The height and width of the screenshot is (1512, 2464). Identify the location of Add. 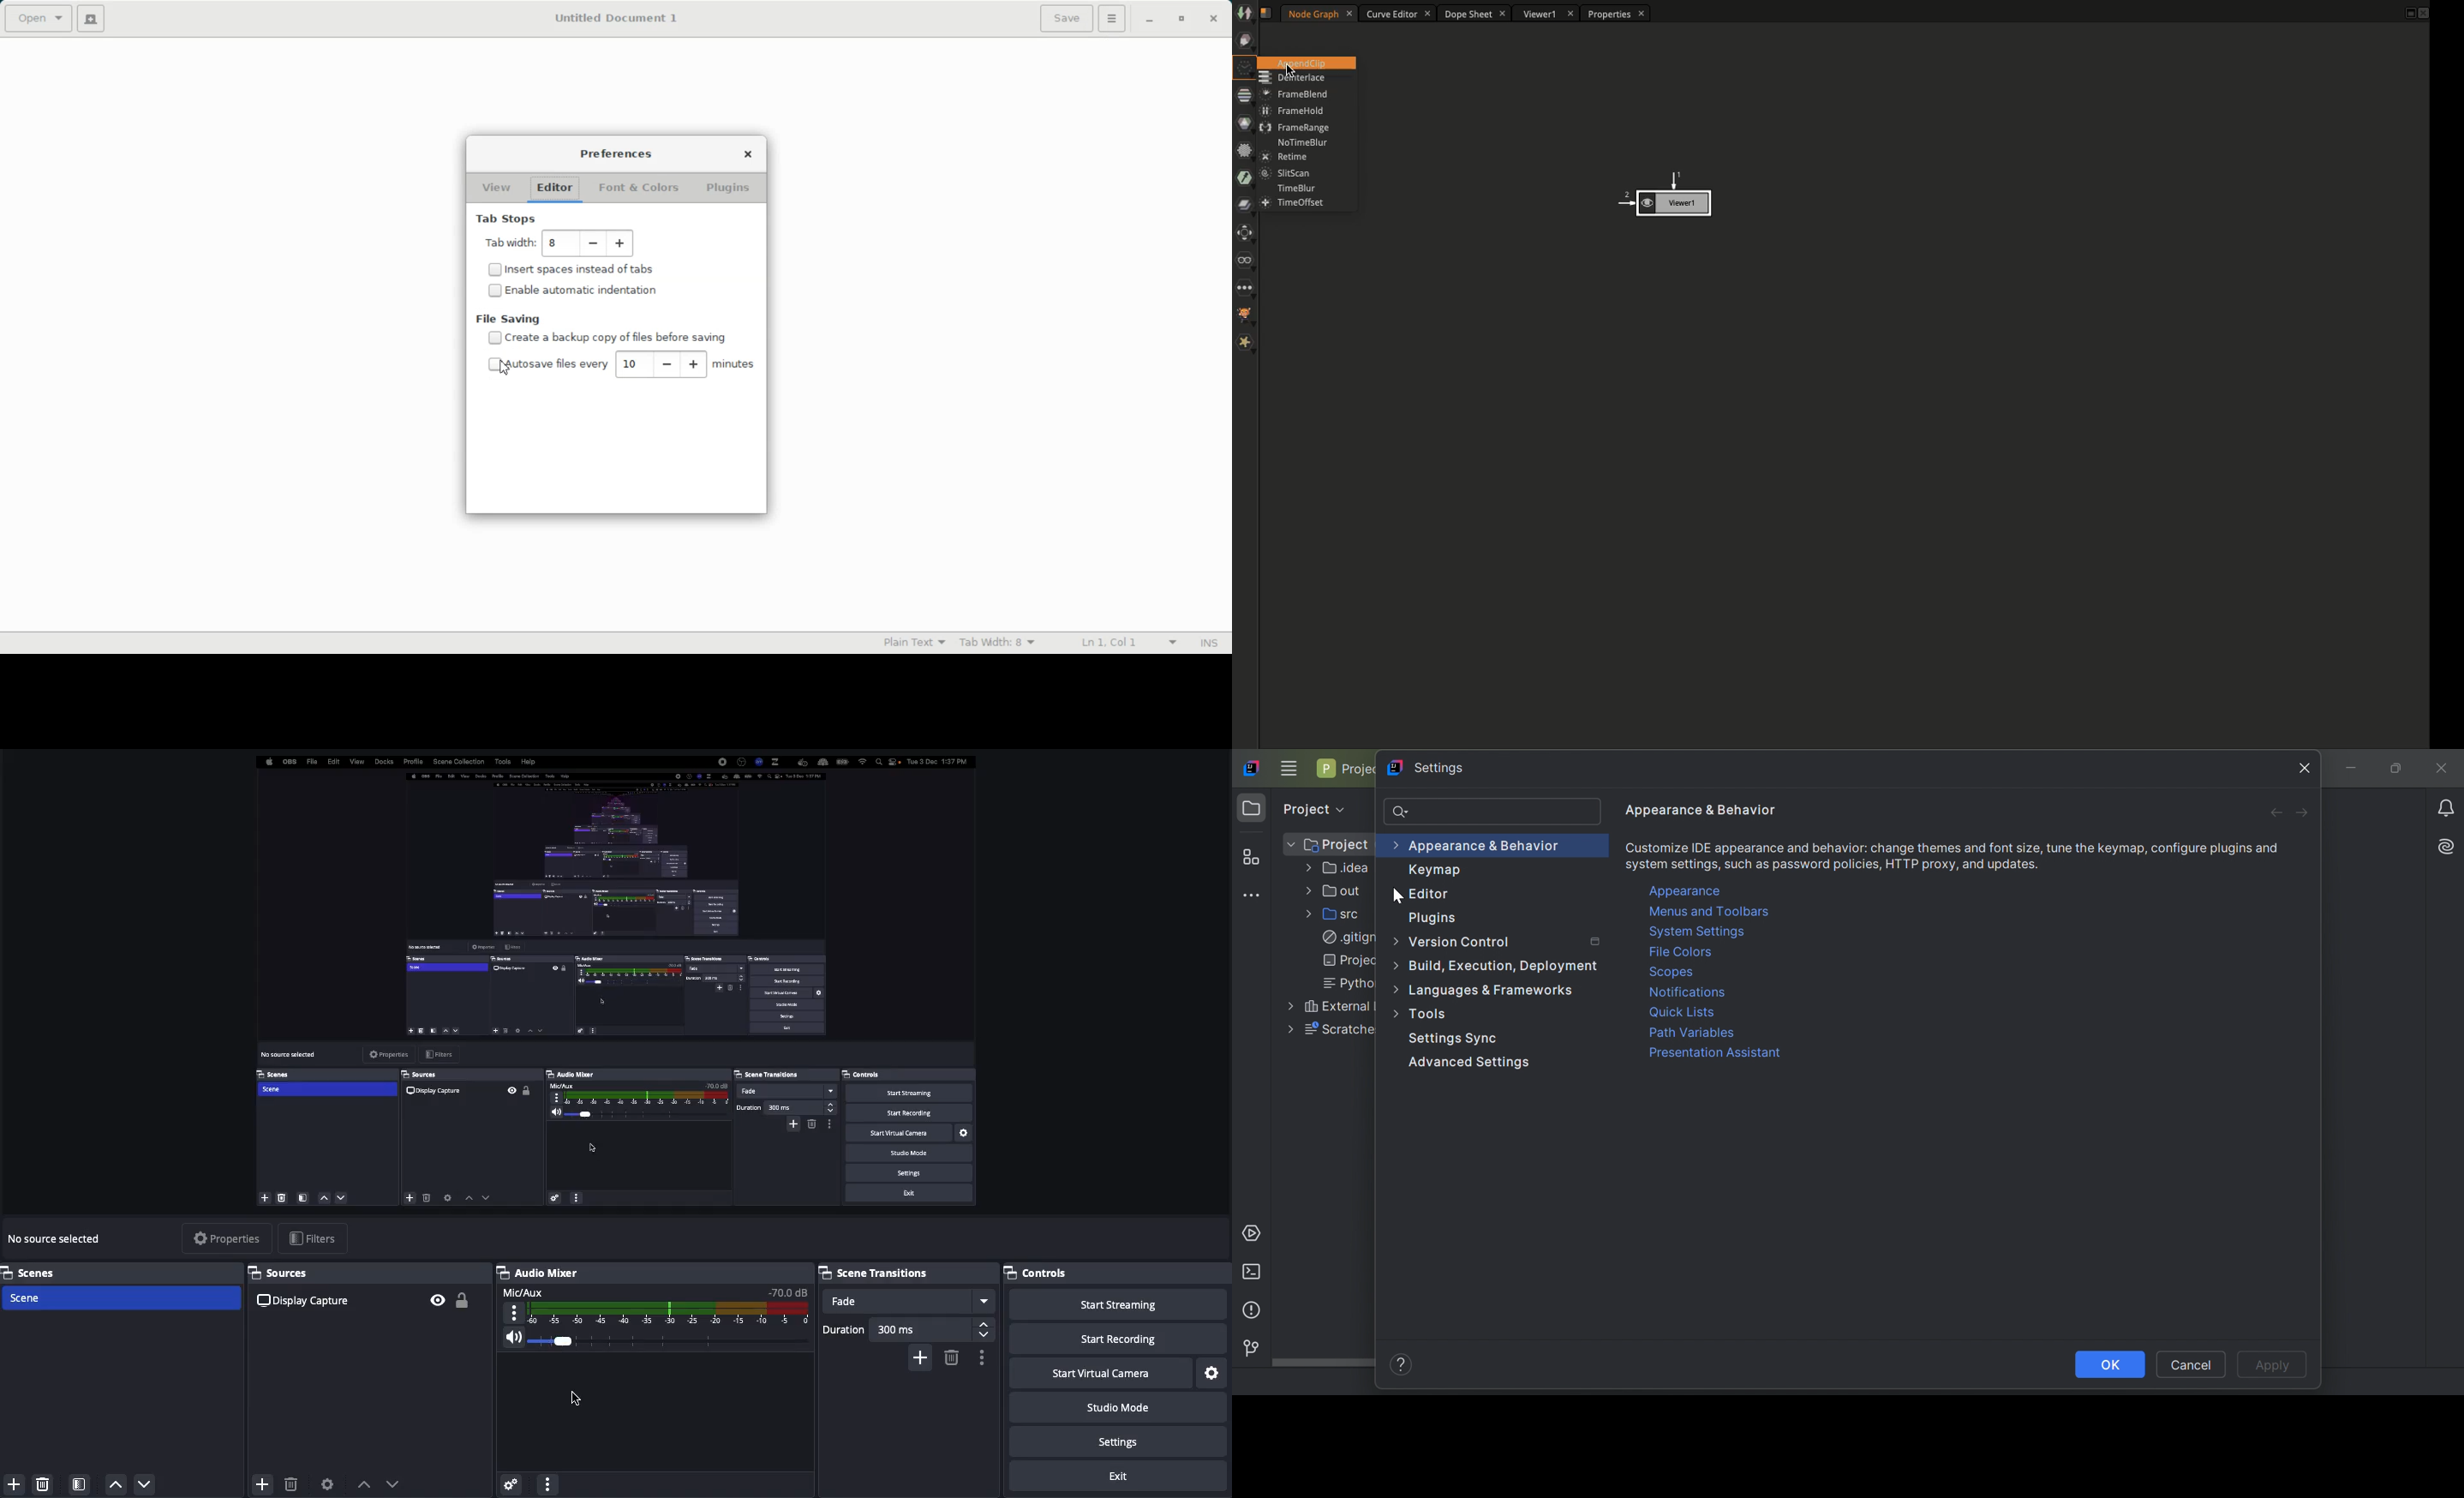
(260, 1481).